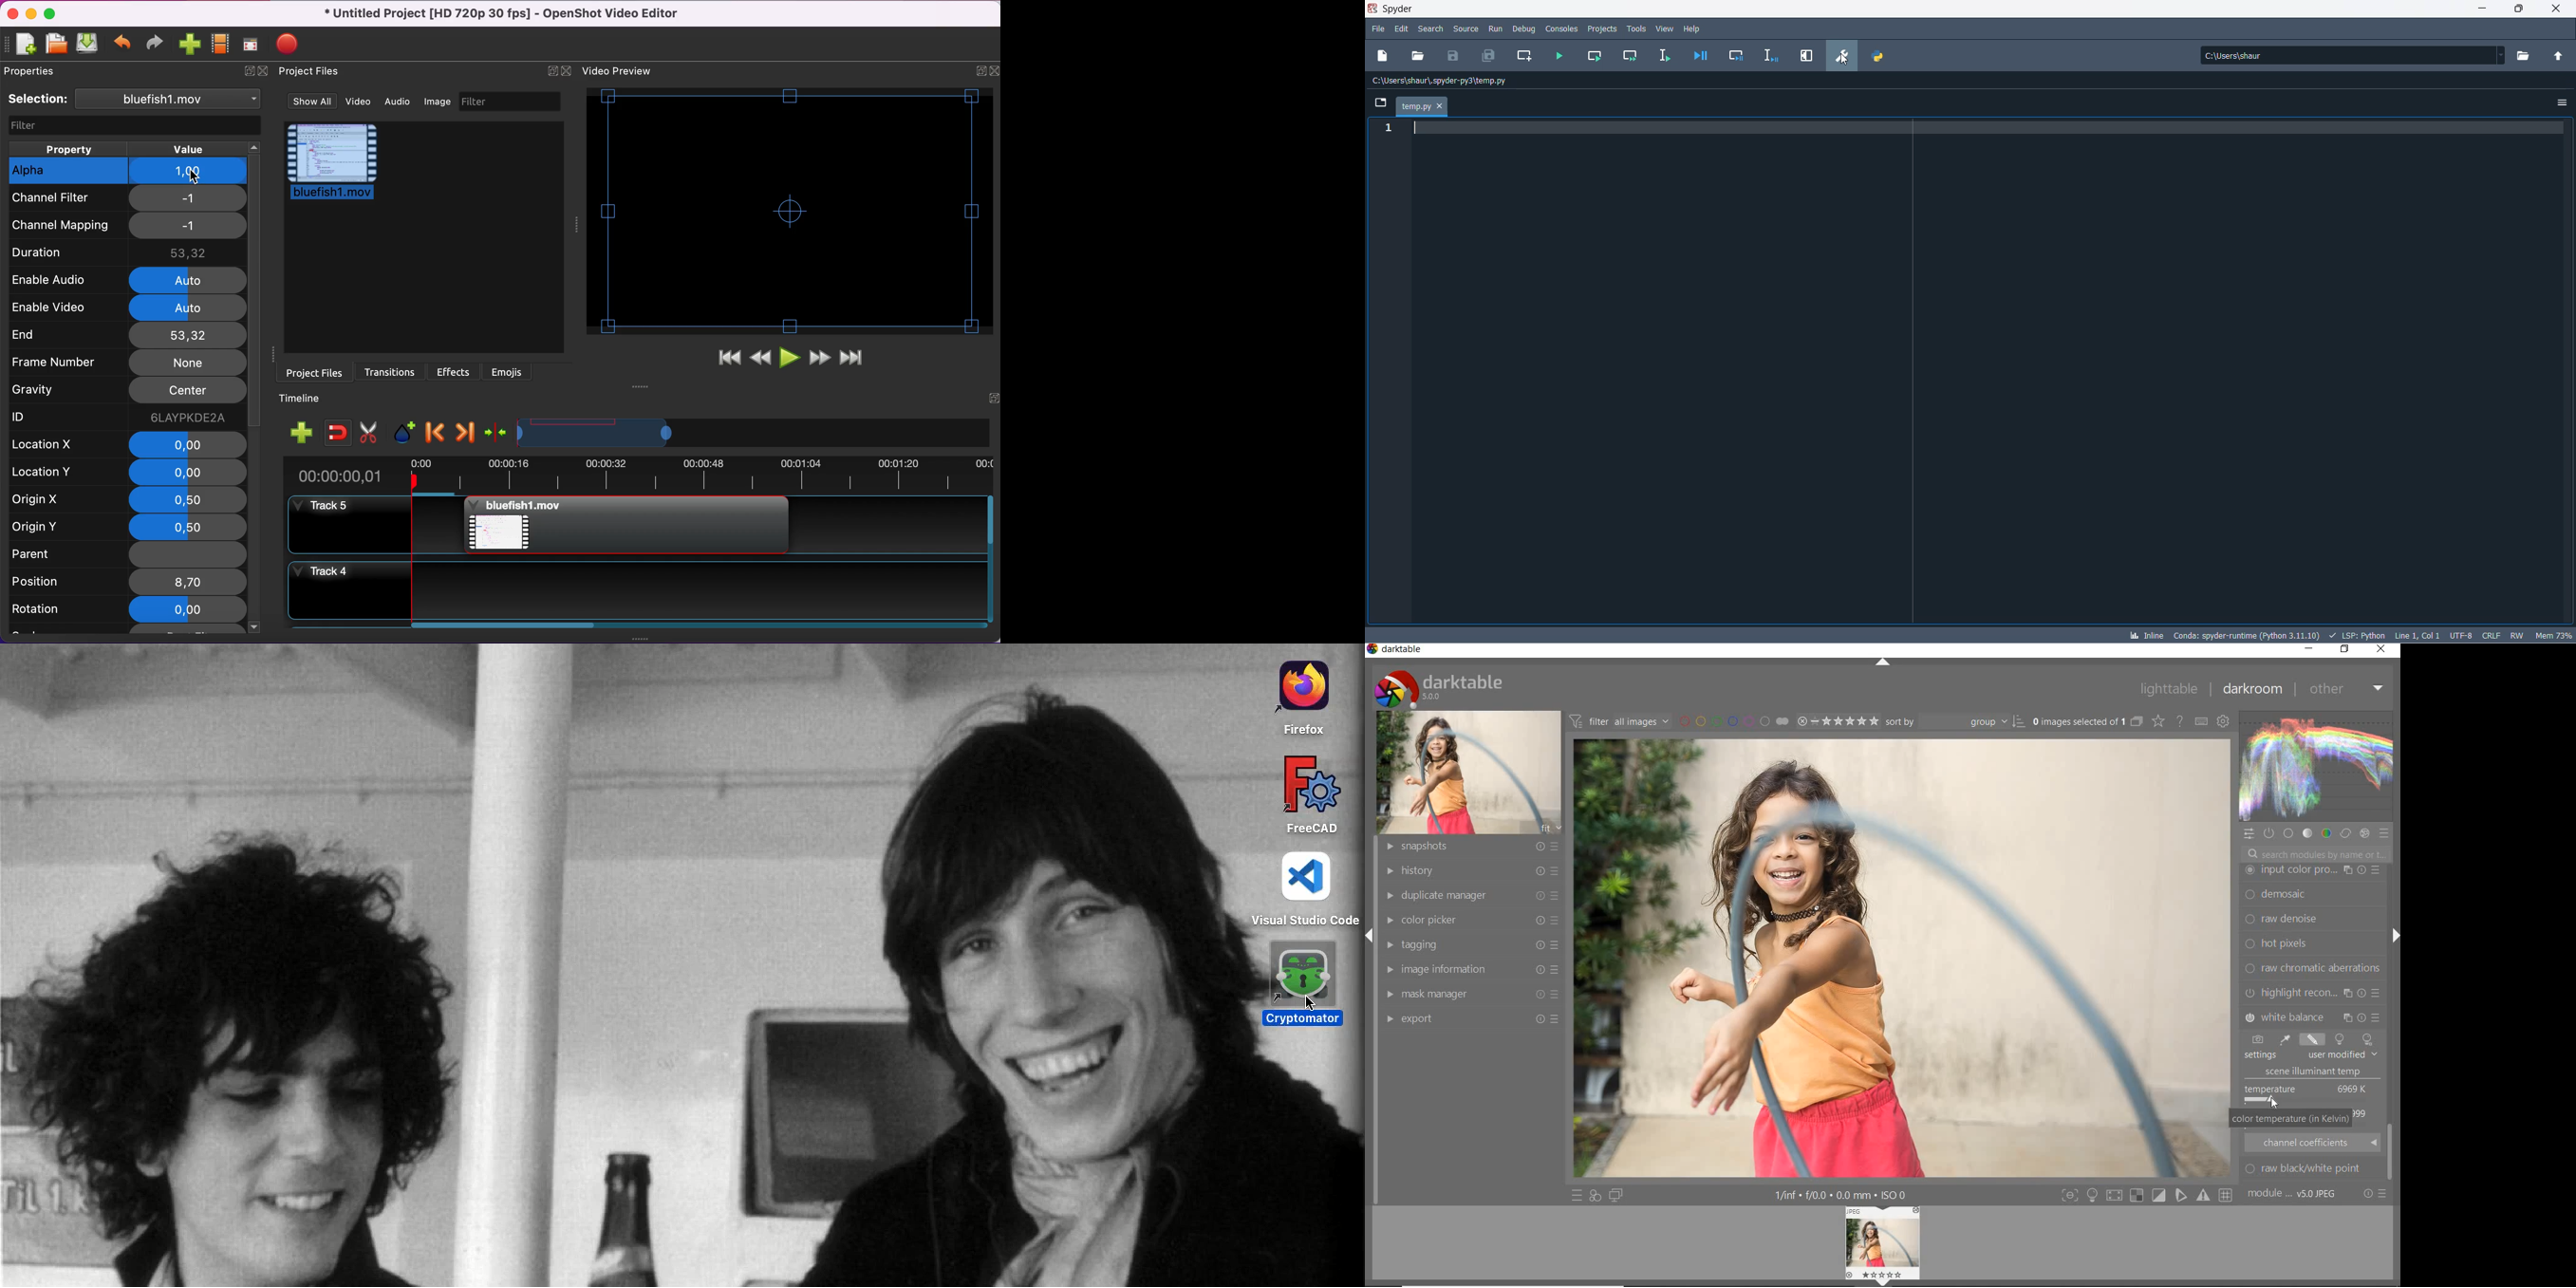  What do you see at coordinates (502, 14) in the screenshot?
I see `title` at bounding box center [502, 14].